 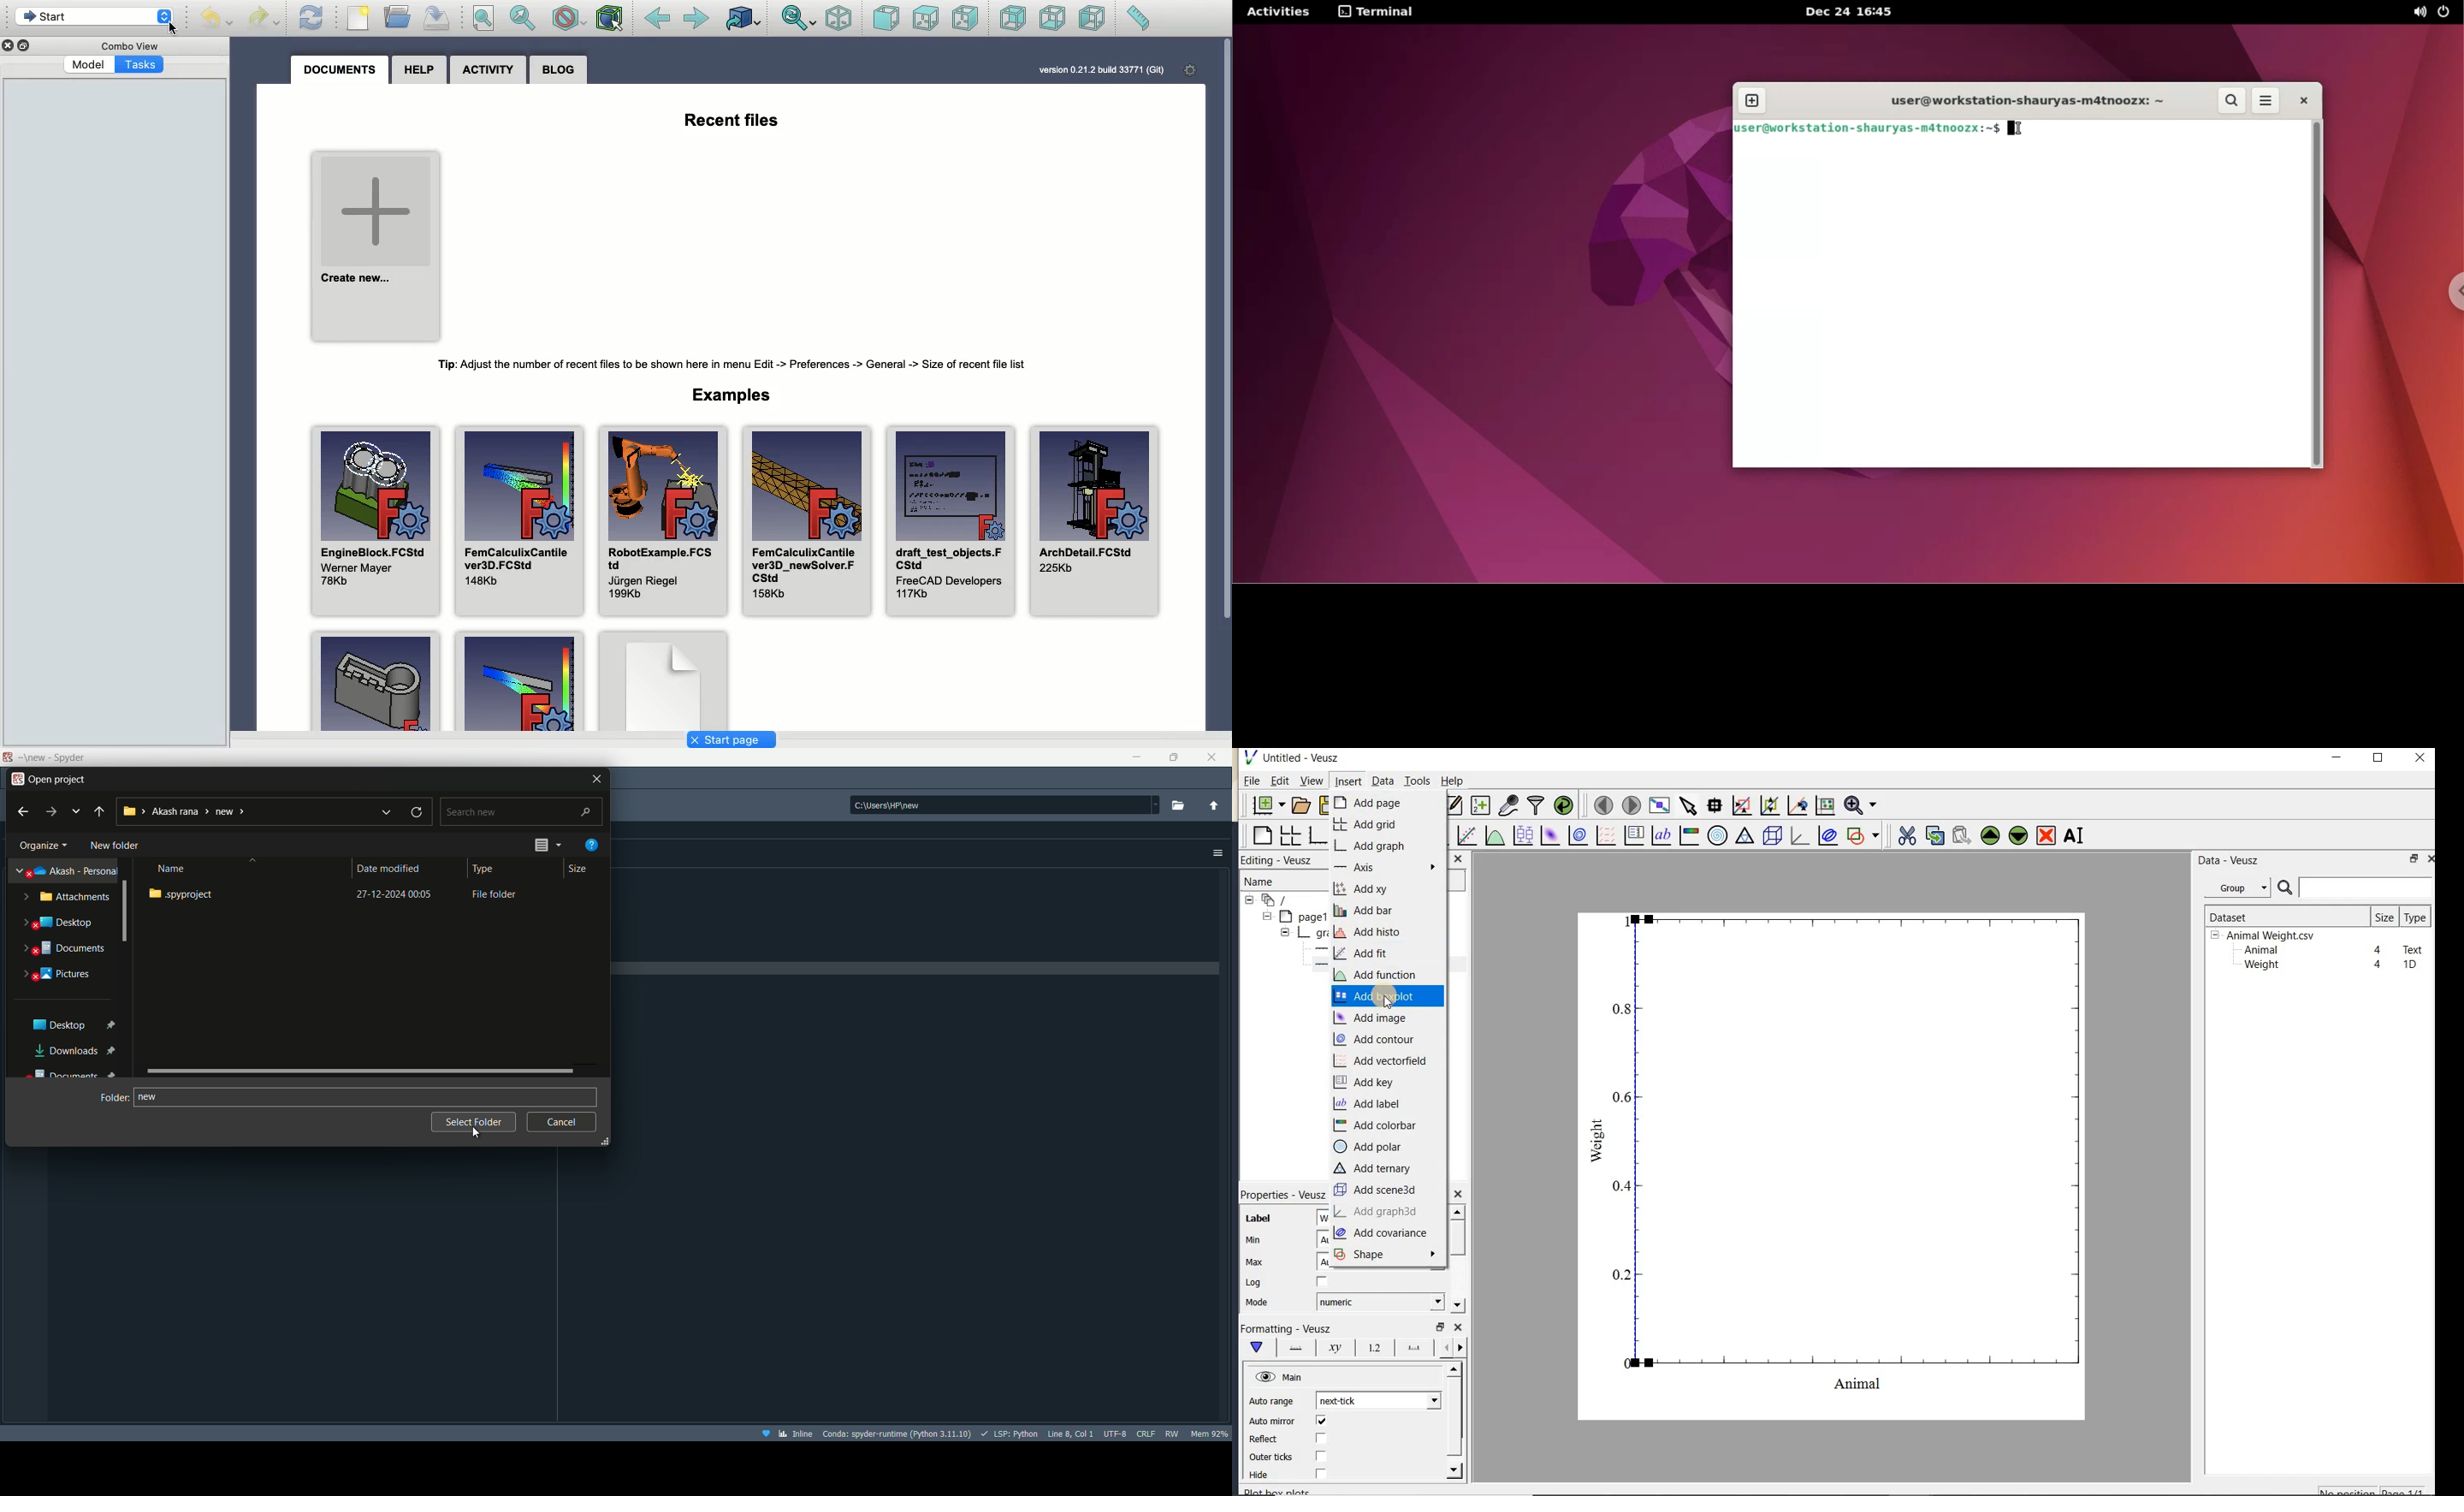 I want to click on Scrollbar, so click(x=362, y=1070).